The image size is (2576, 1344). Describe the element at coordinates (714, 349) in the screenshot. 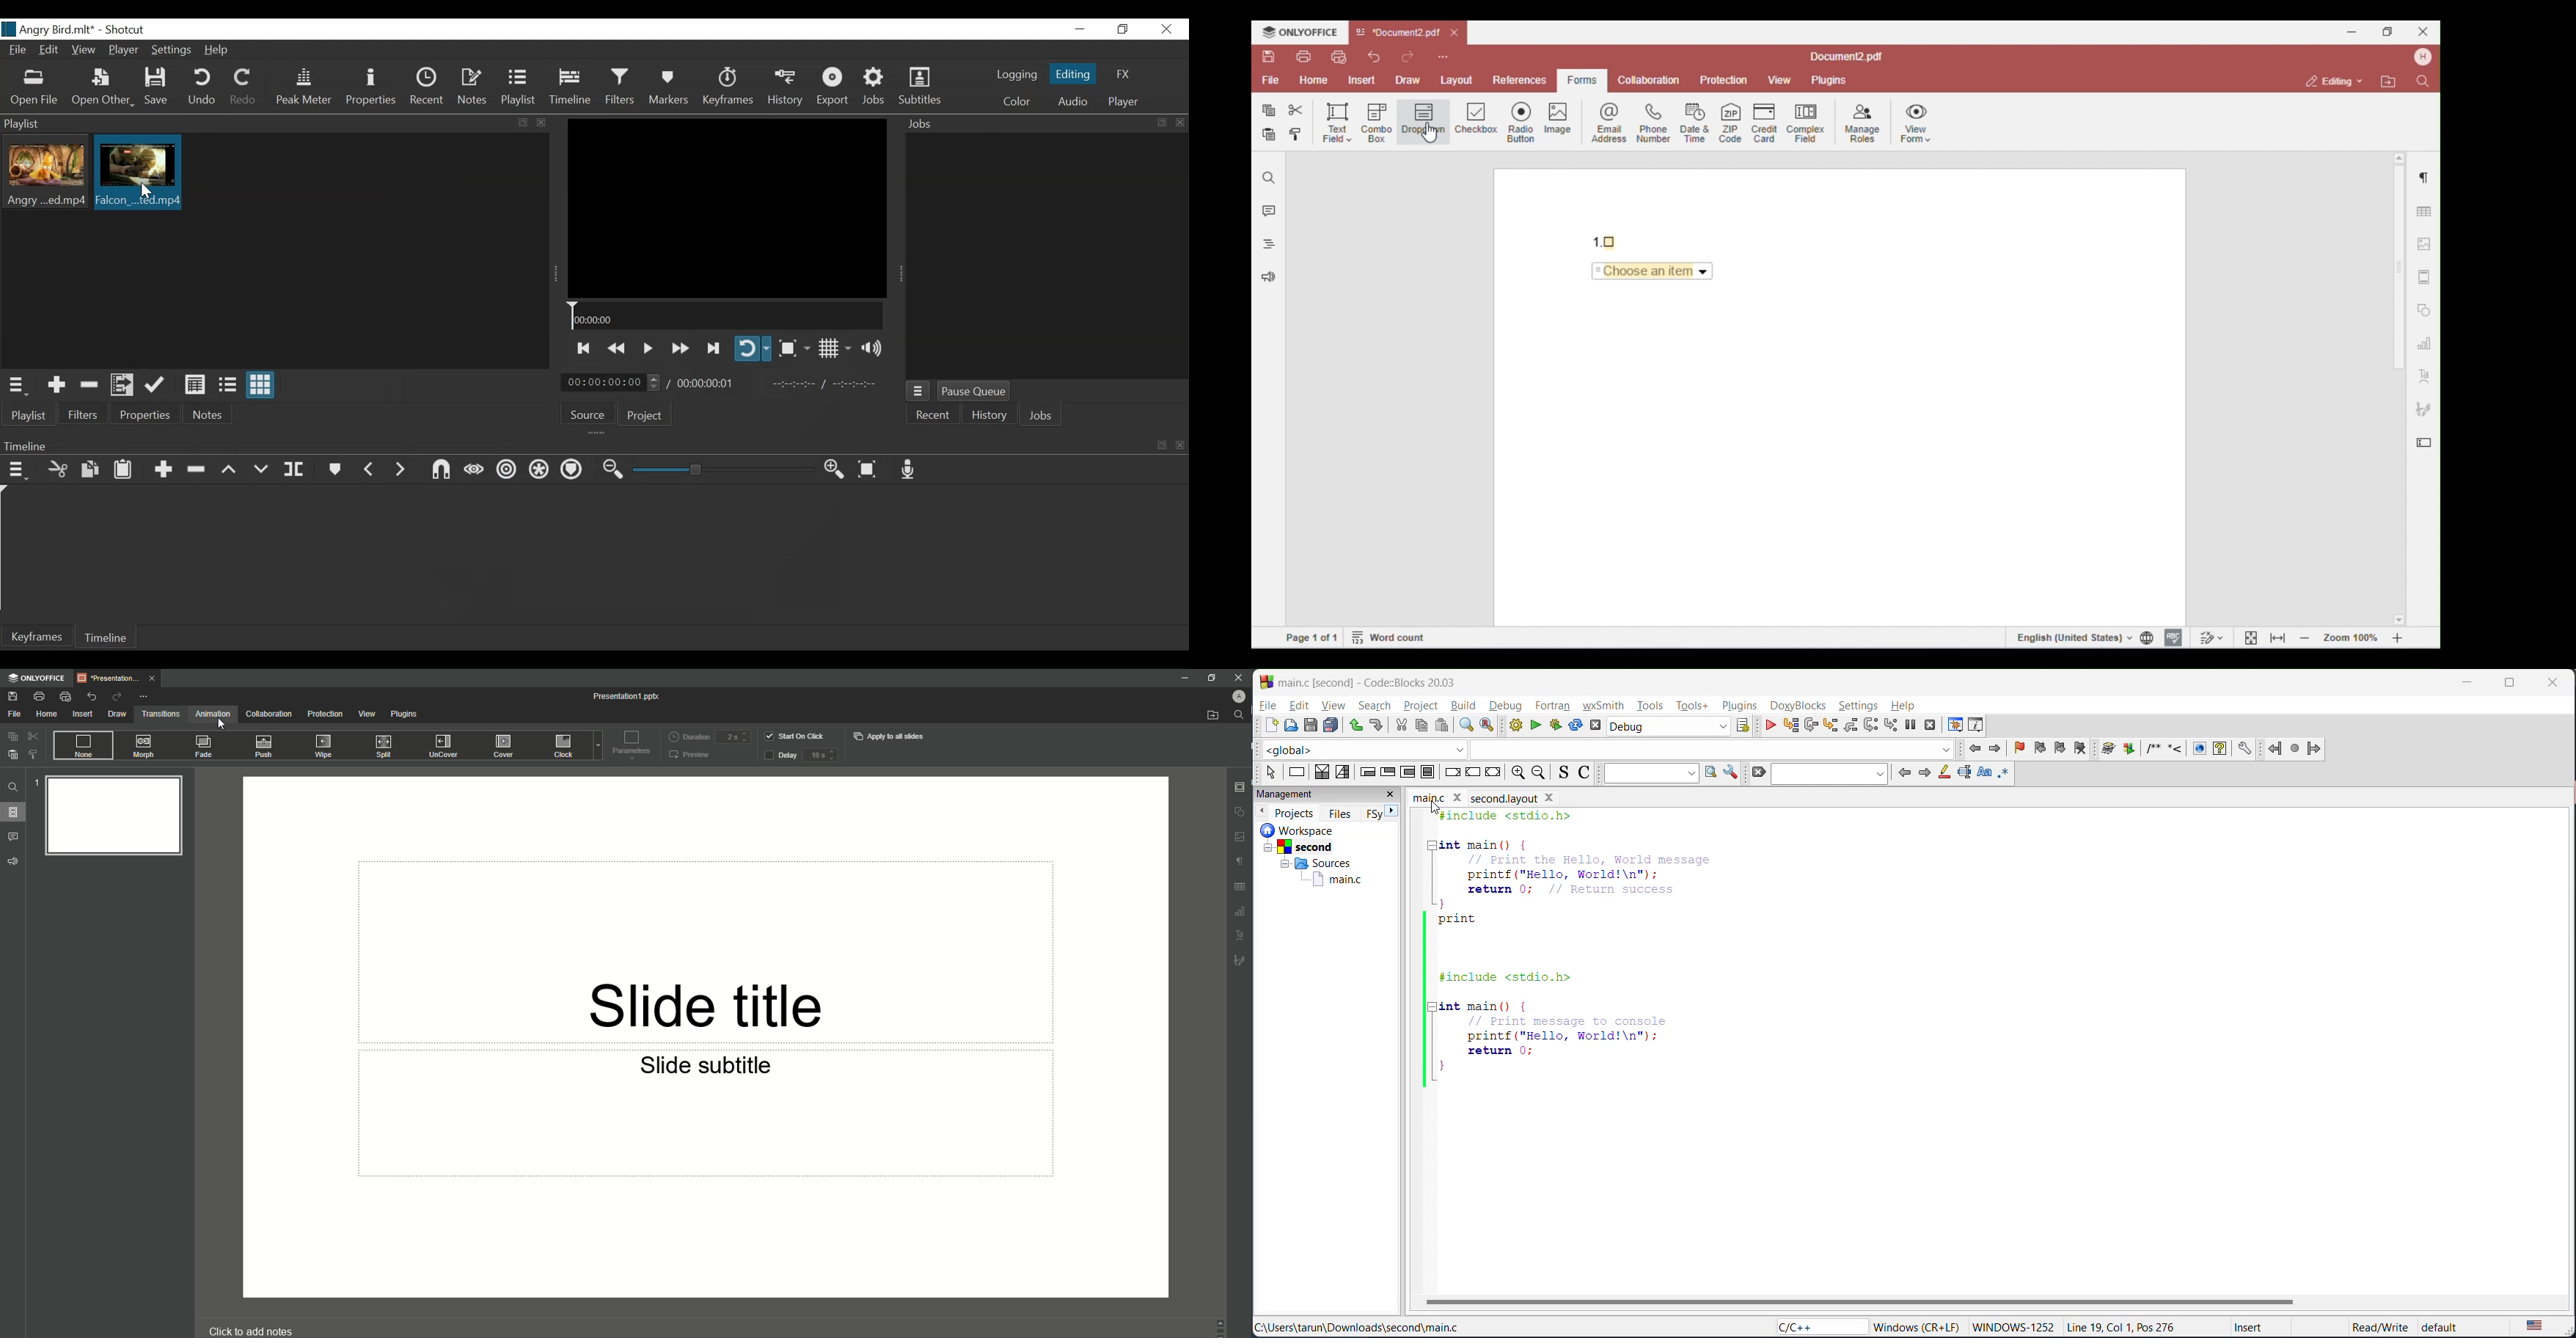

I see `Skip to the next point` at that location.